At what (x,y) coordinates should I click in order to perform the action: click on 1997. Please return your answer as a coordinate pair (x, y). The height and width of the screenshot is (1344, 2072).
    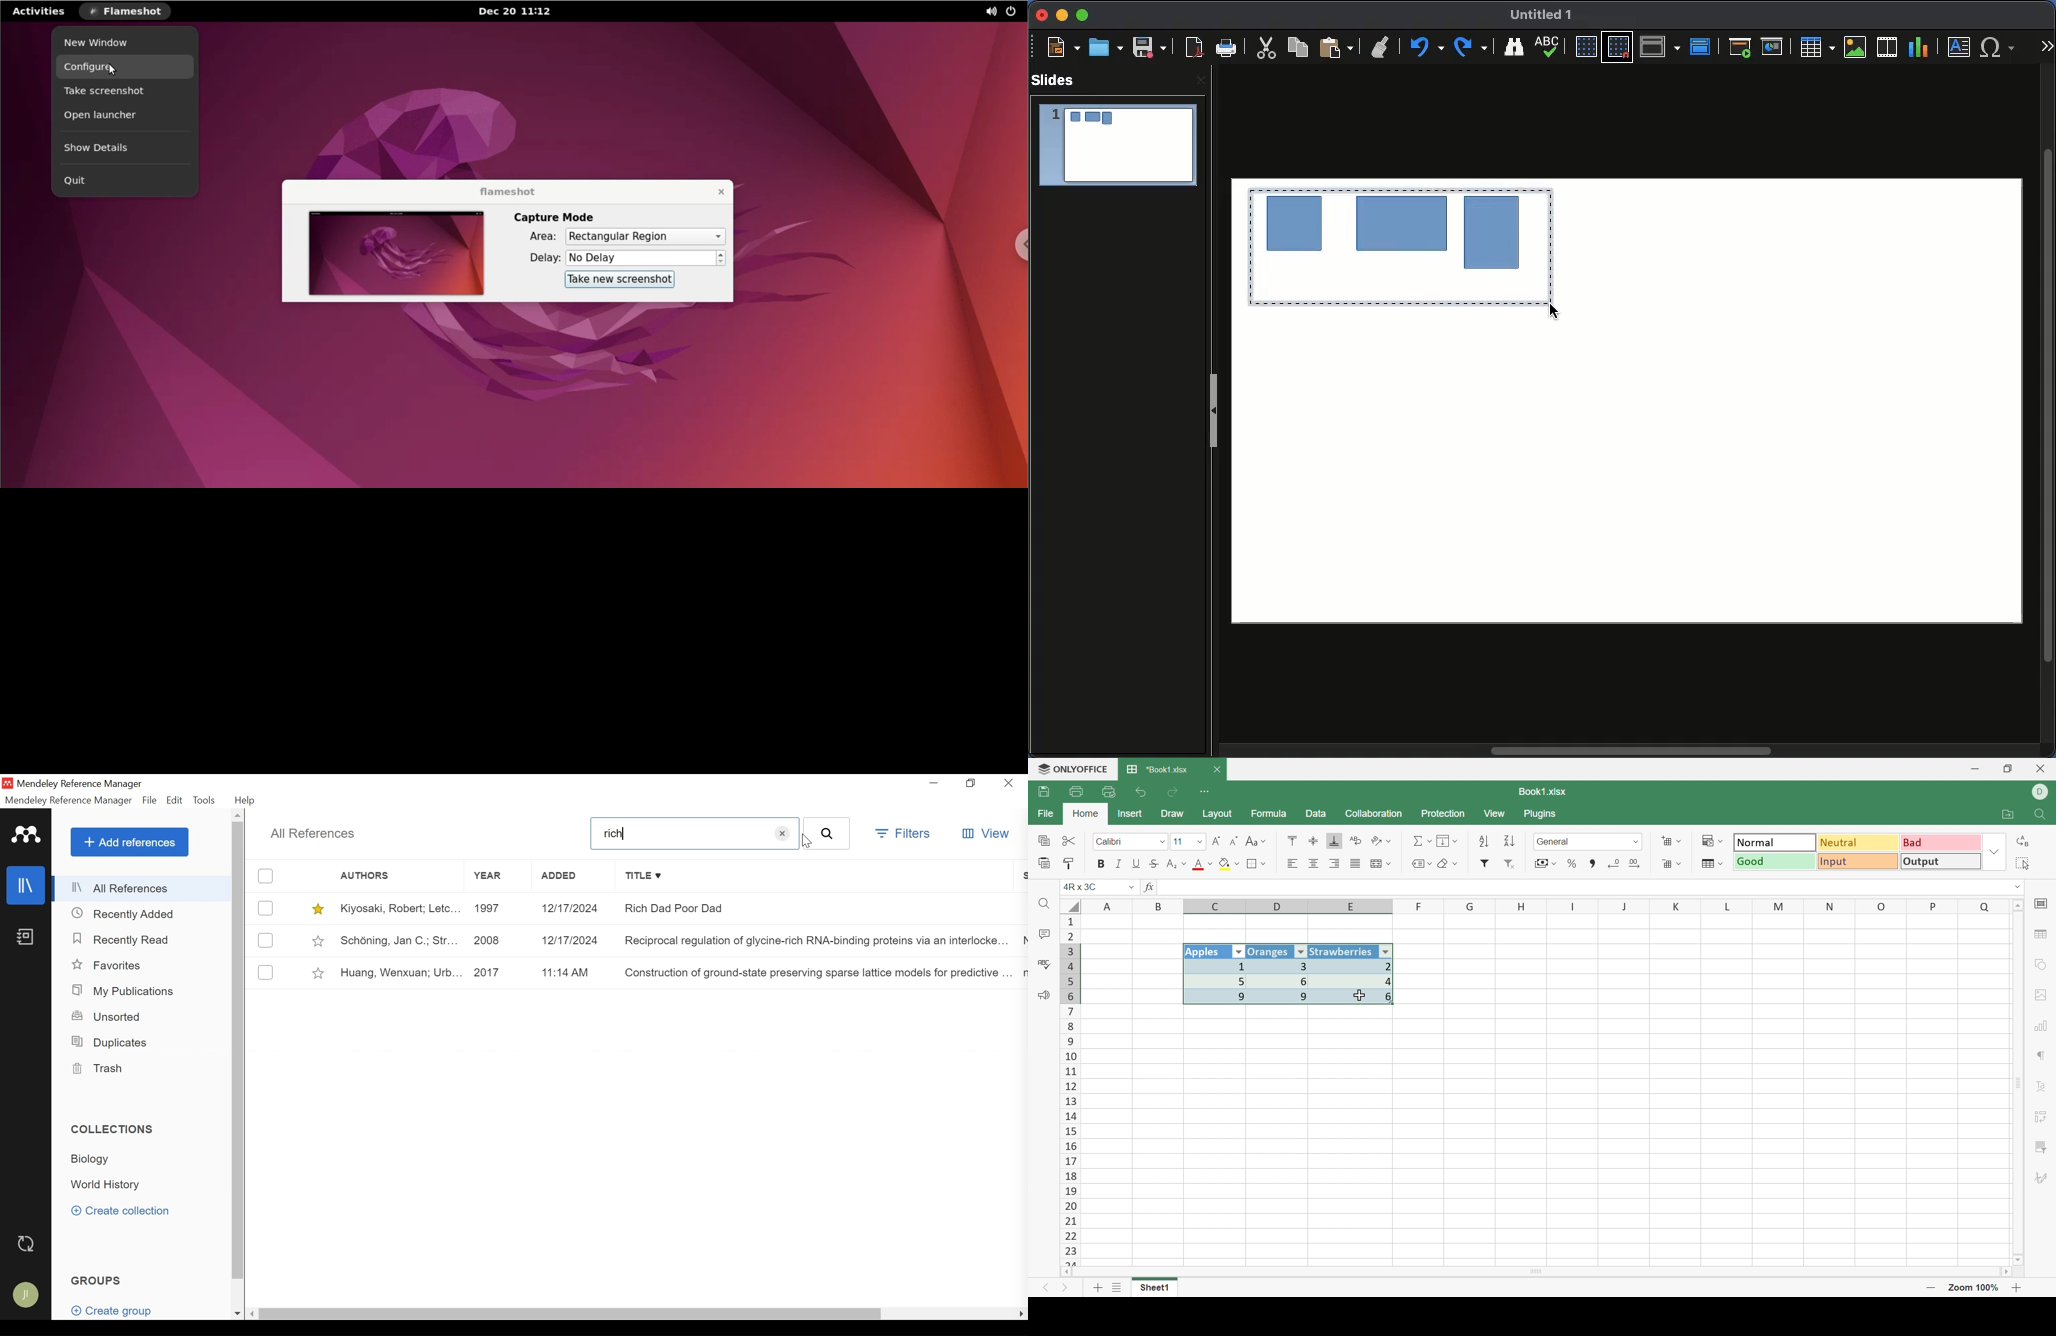
    Looking at the image, I should click on (495, 908).